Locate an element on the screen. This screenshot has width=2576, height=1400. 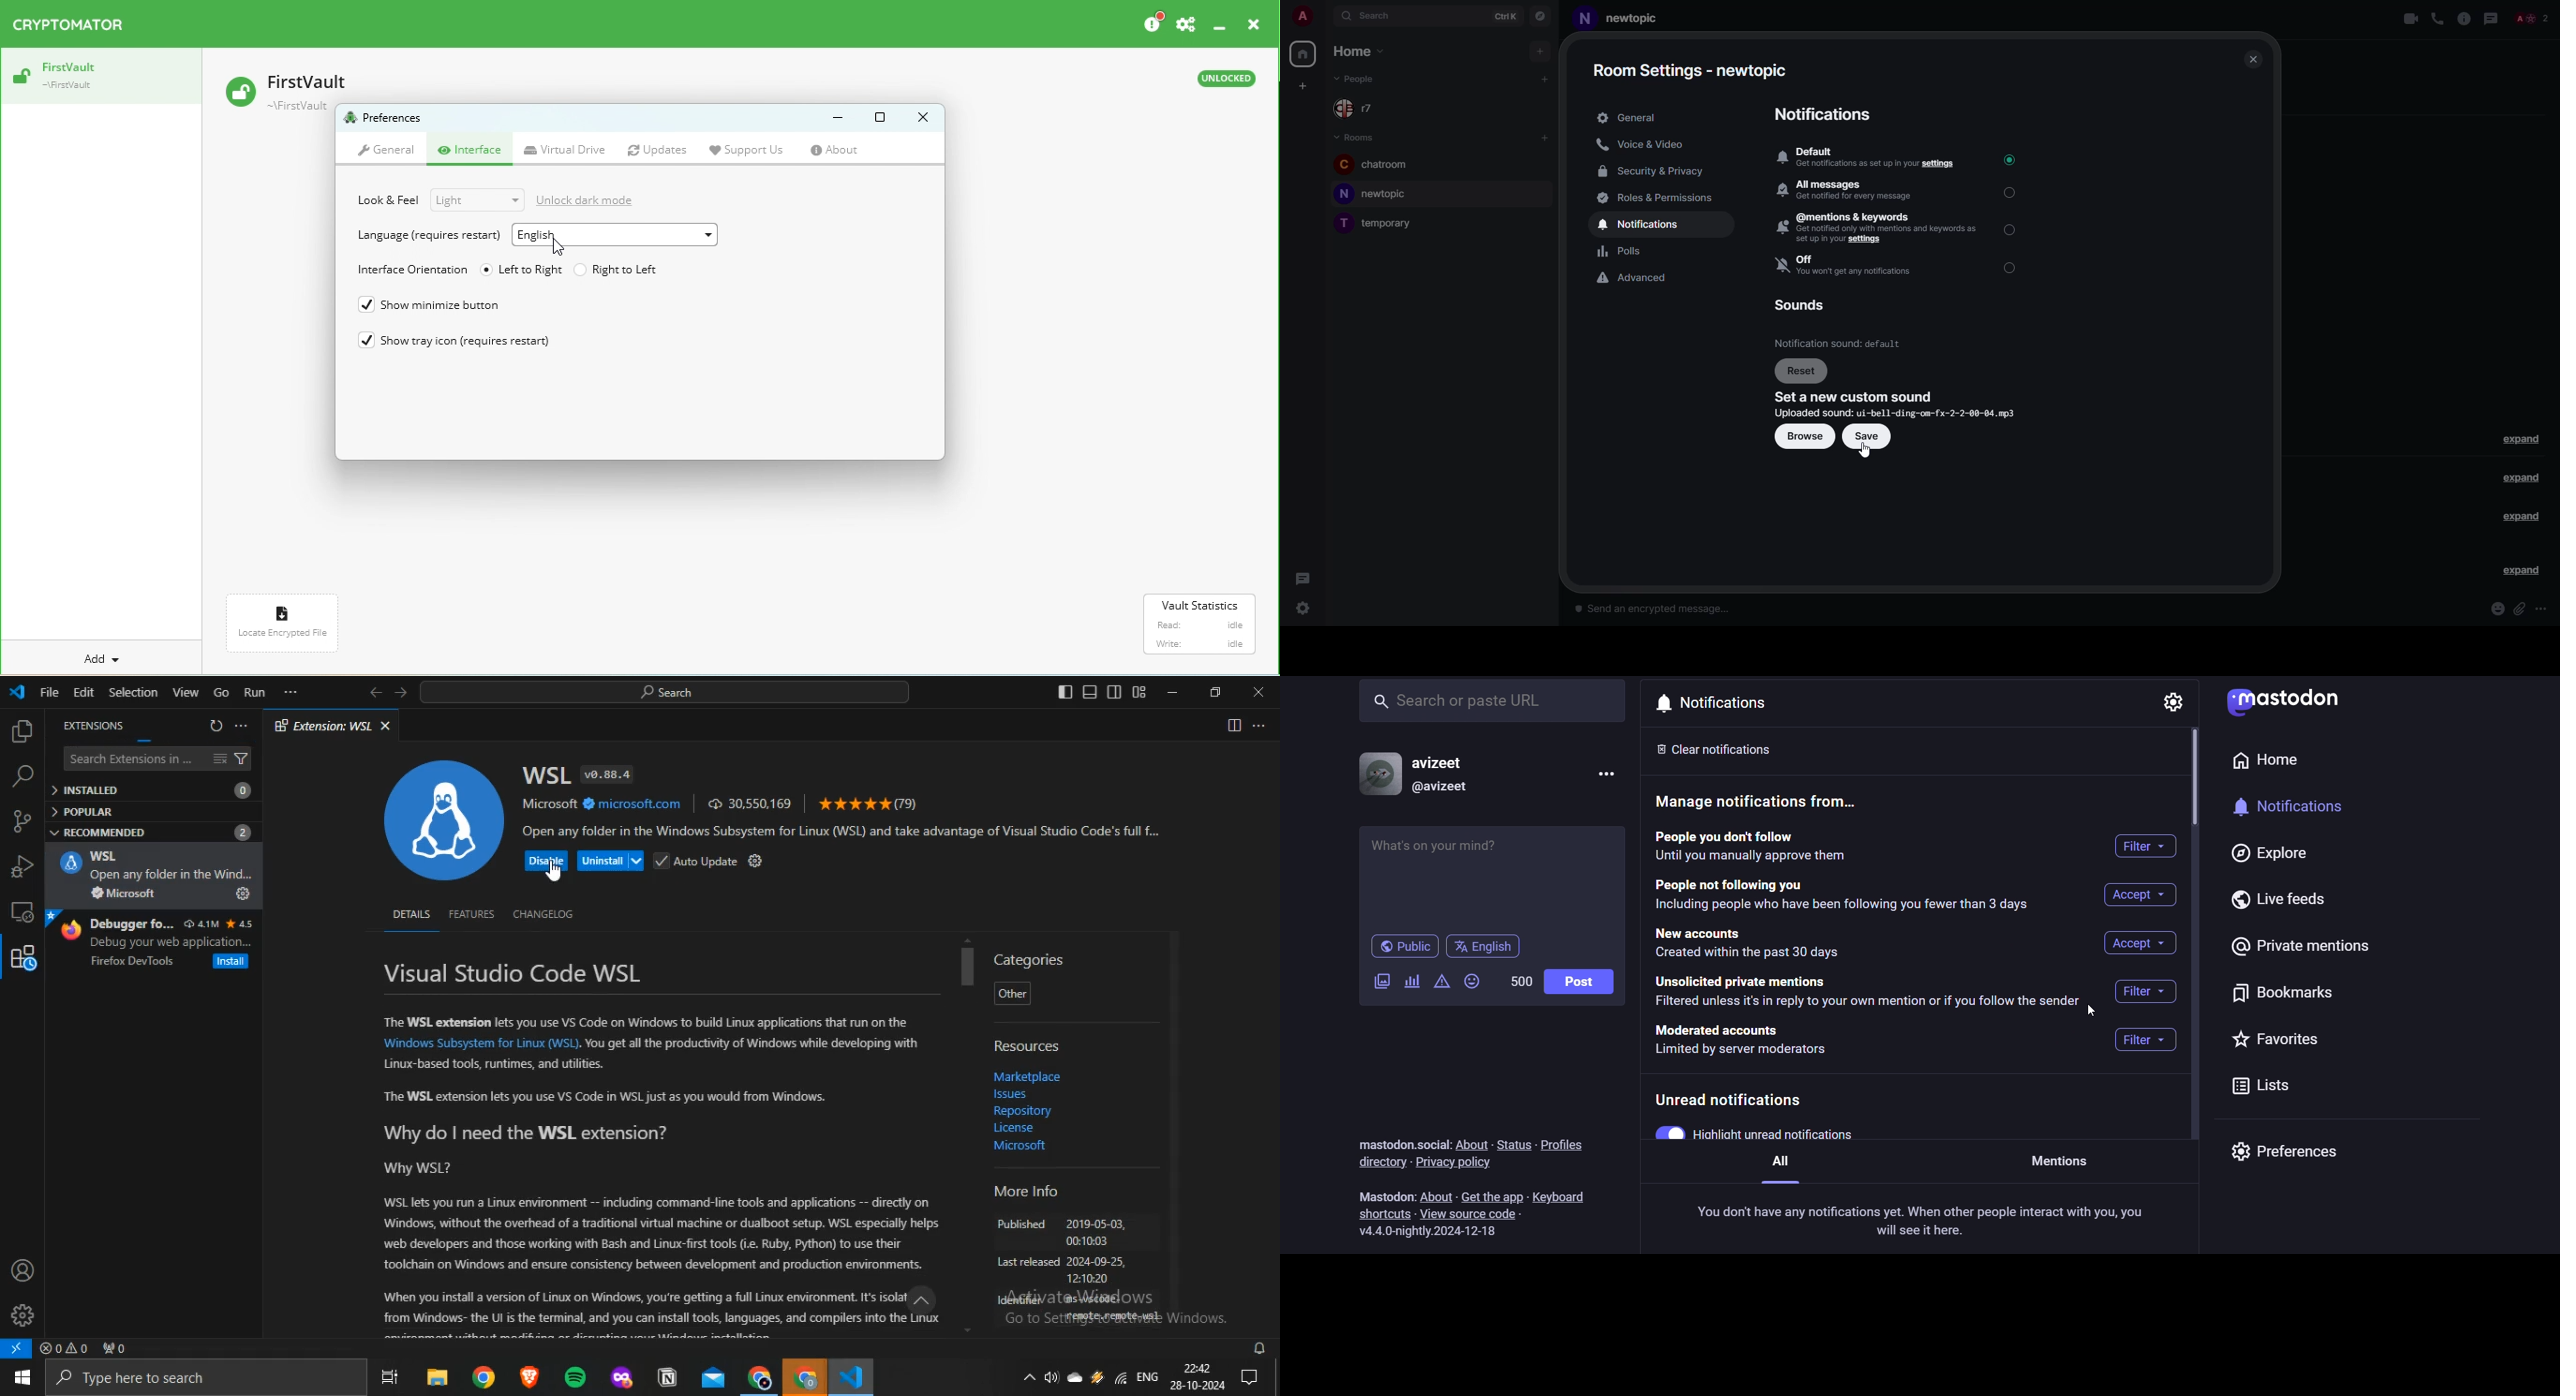
send an encrypted message is located at coordinates (1661, 611).